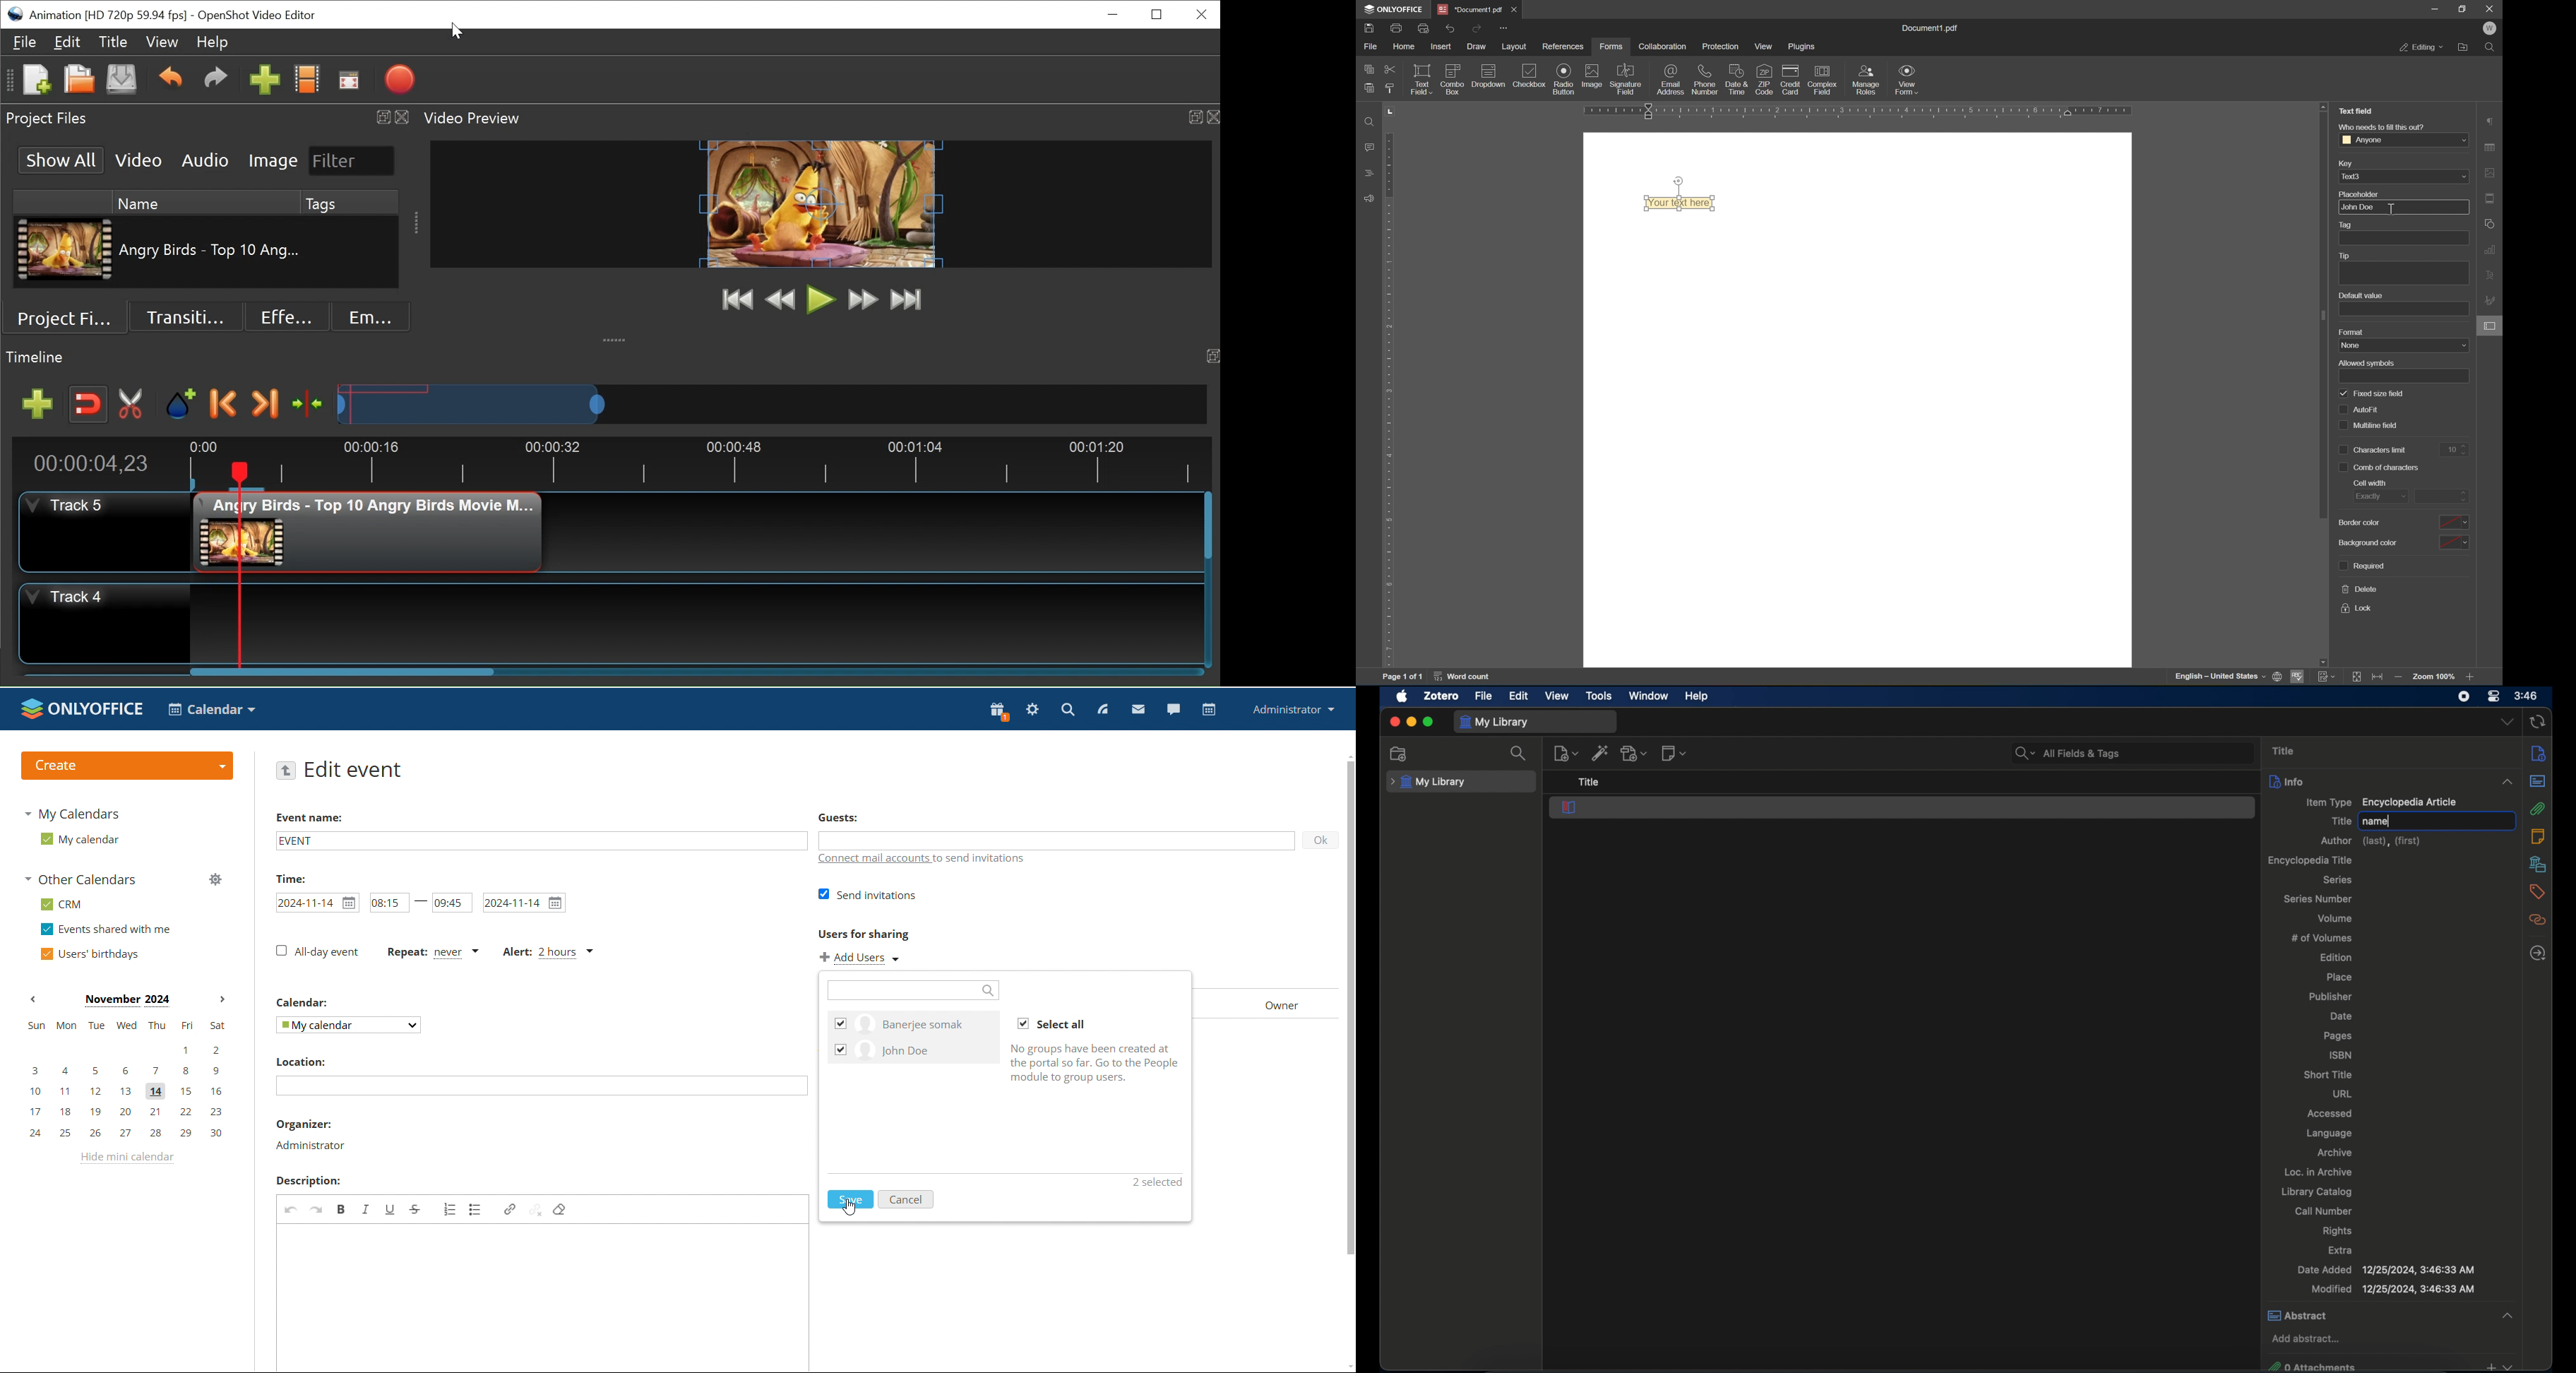 Image resolution: width=2576 pixels, height=1400 pixels. What do you see at coordinates (2538, 835) in the screenshot?
I see `notes` at bounding box center [2538, 835].